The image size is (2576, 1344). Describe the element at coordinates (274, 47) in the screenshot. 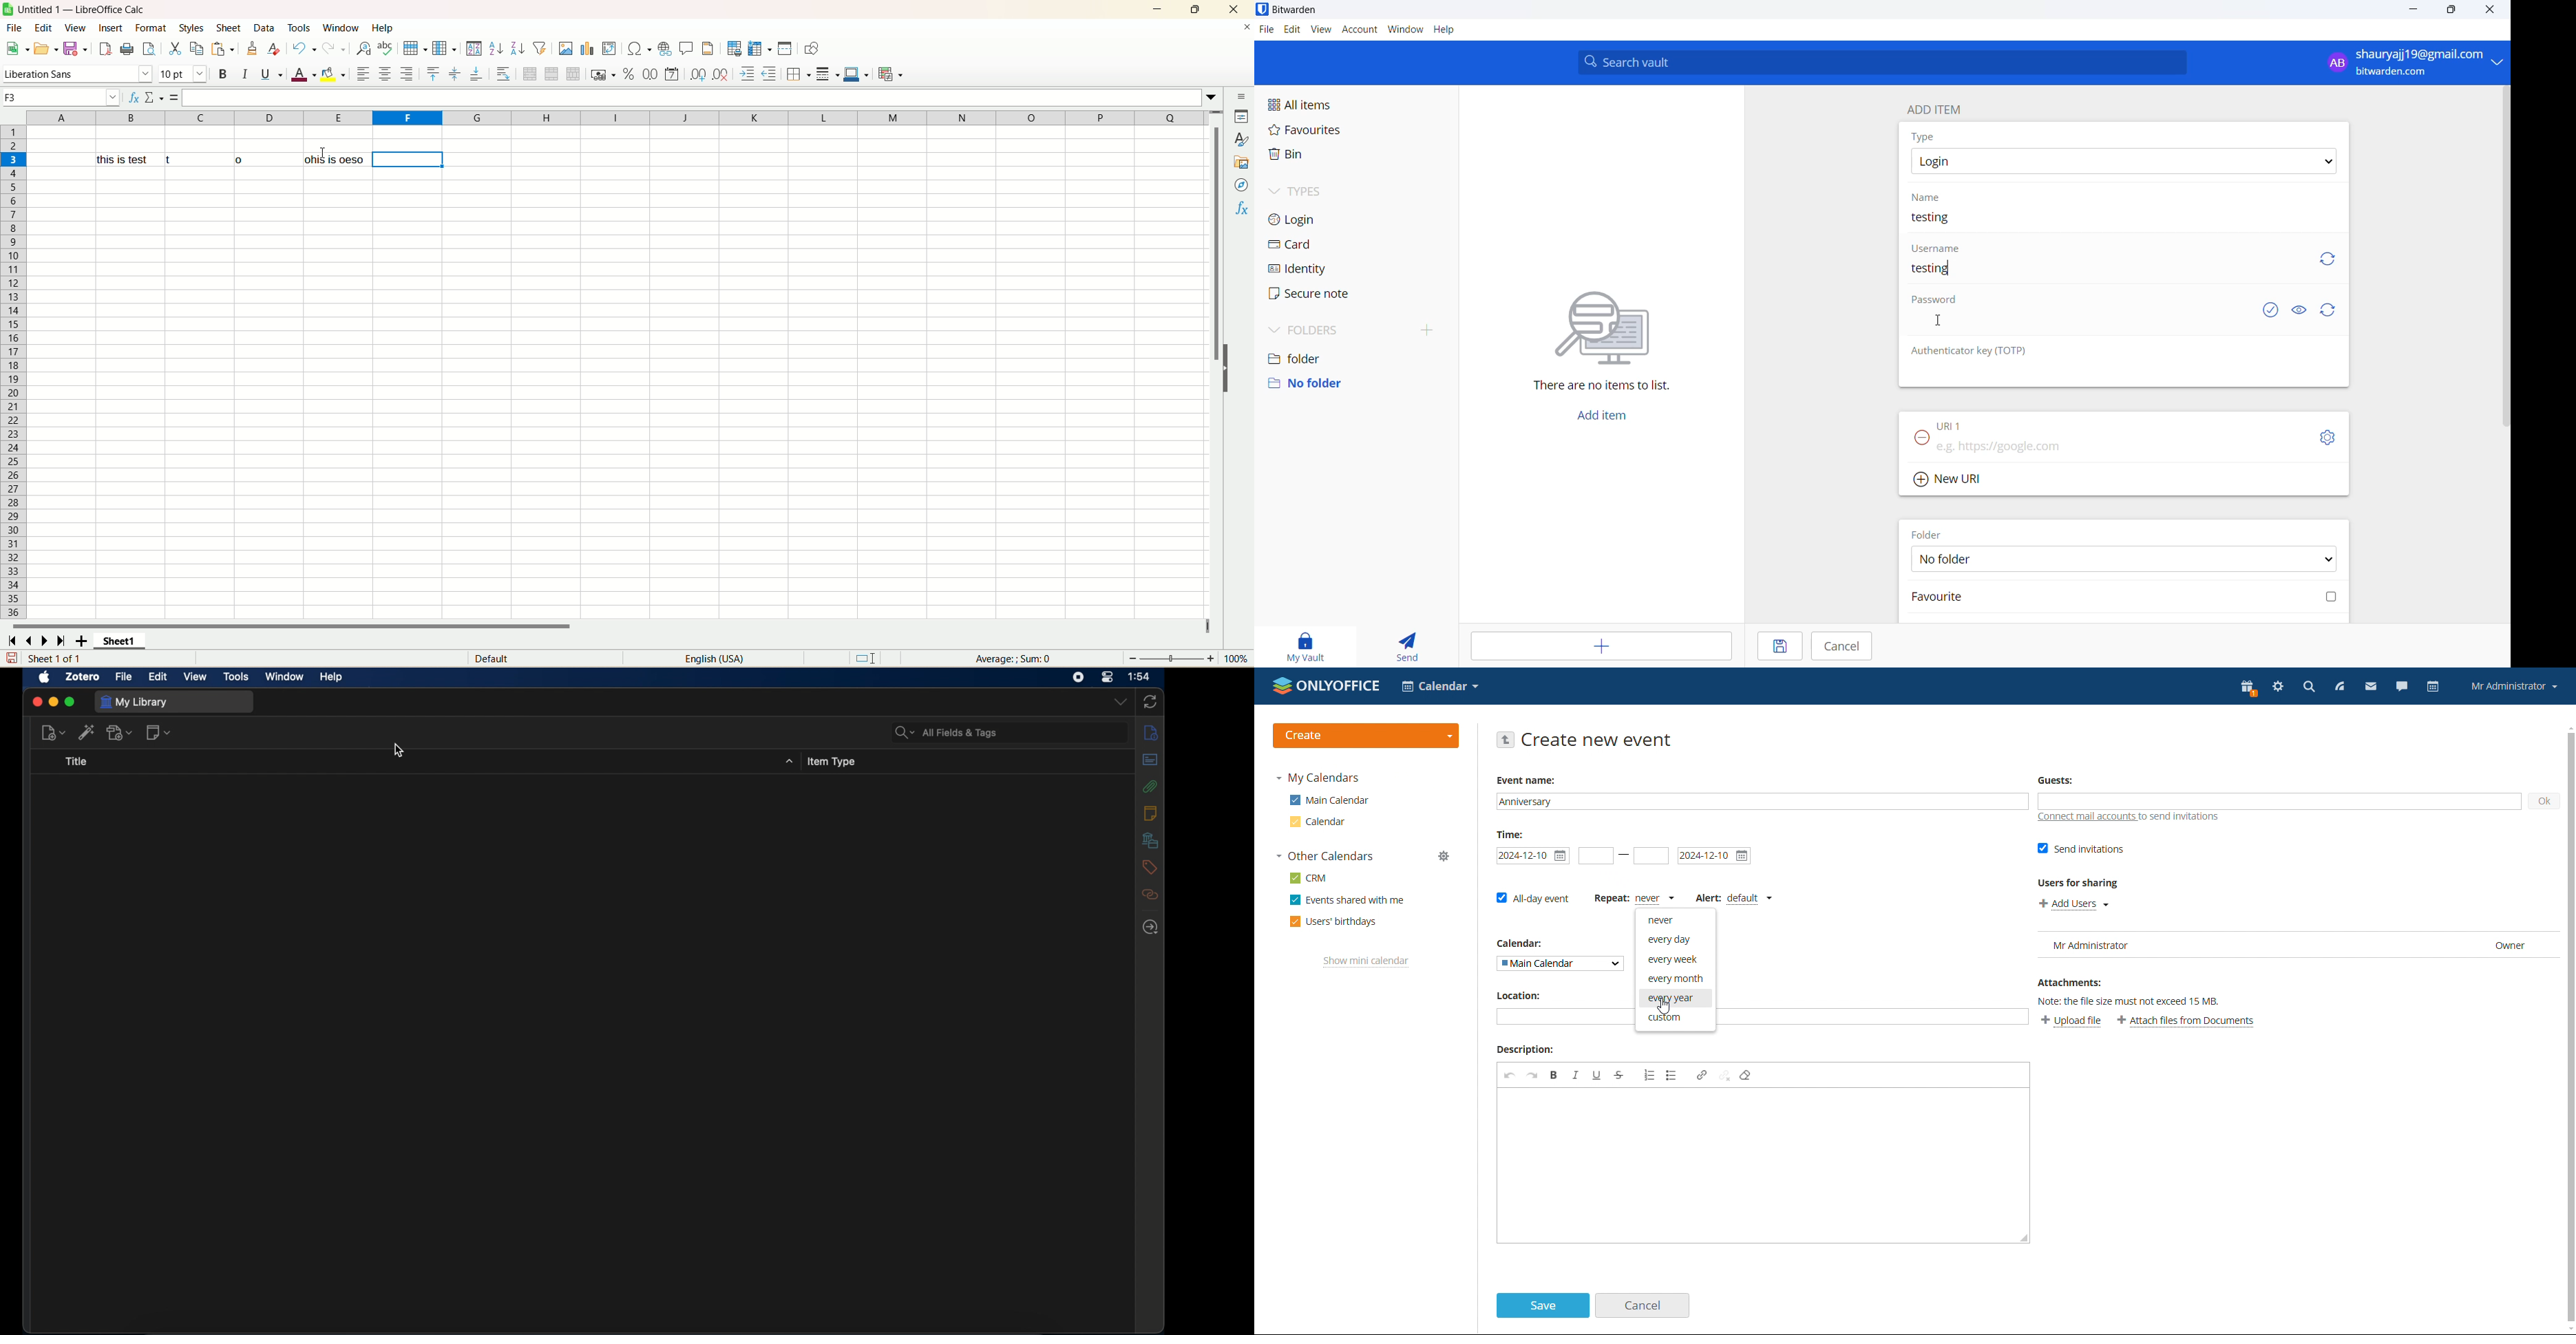

I see `remove formatting` at that location.